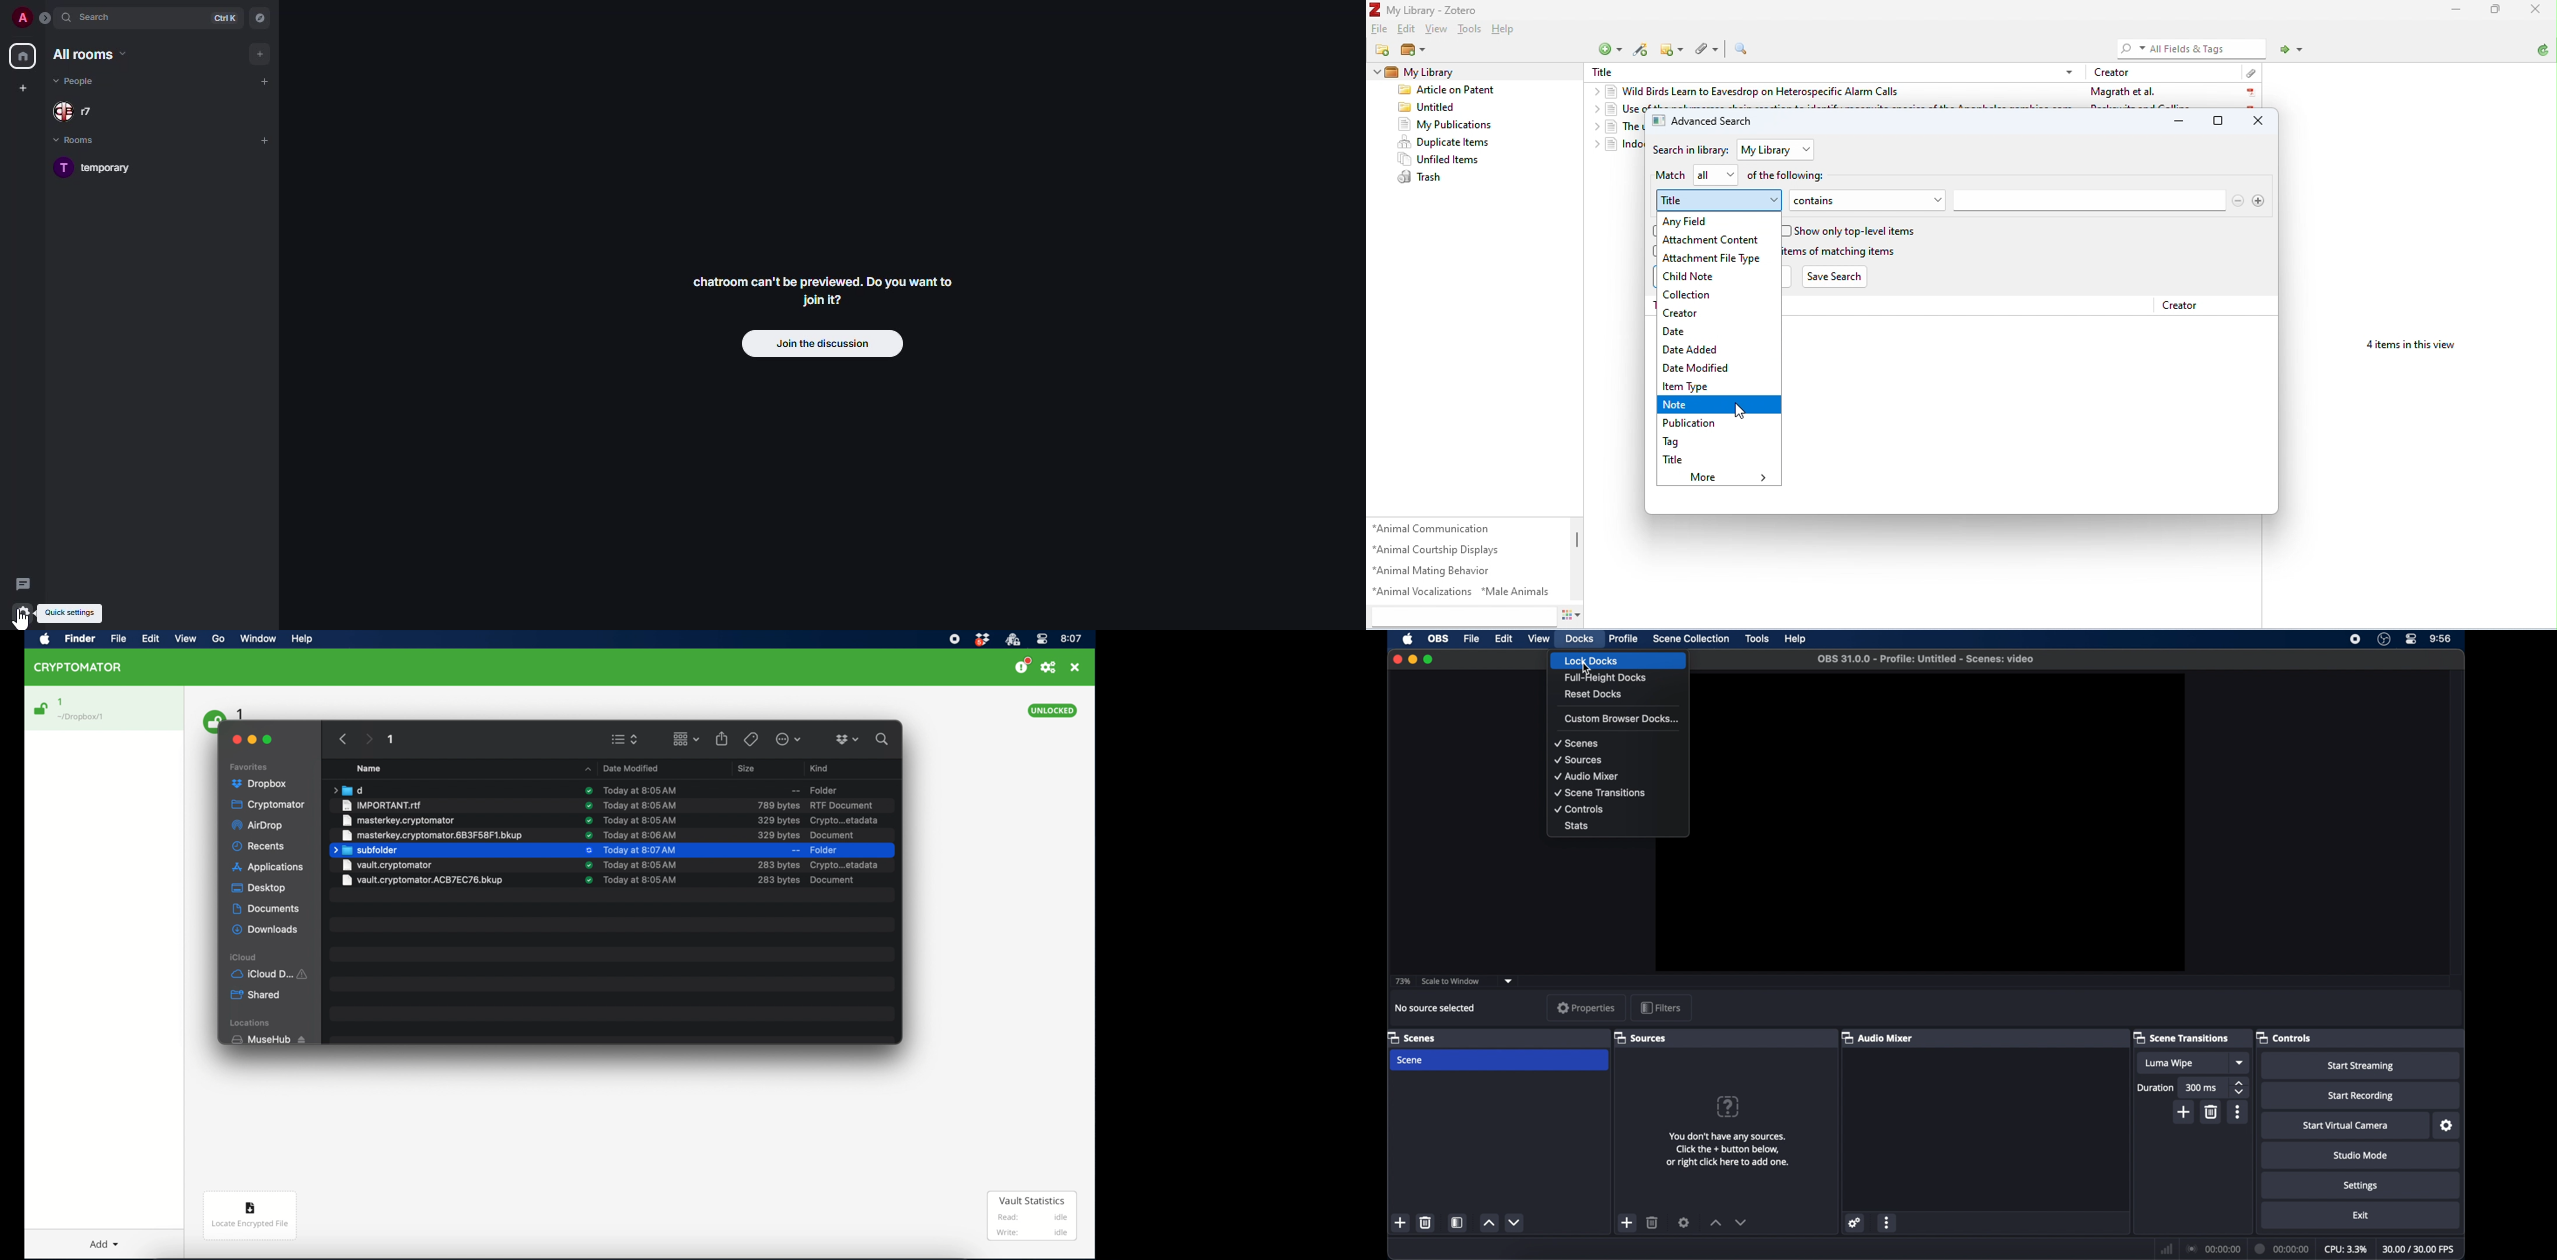 The width and height of the screenshot is (2576, 1260). I want to click on people, so click(80, 112).